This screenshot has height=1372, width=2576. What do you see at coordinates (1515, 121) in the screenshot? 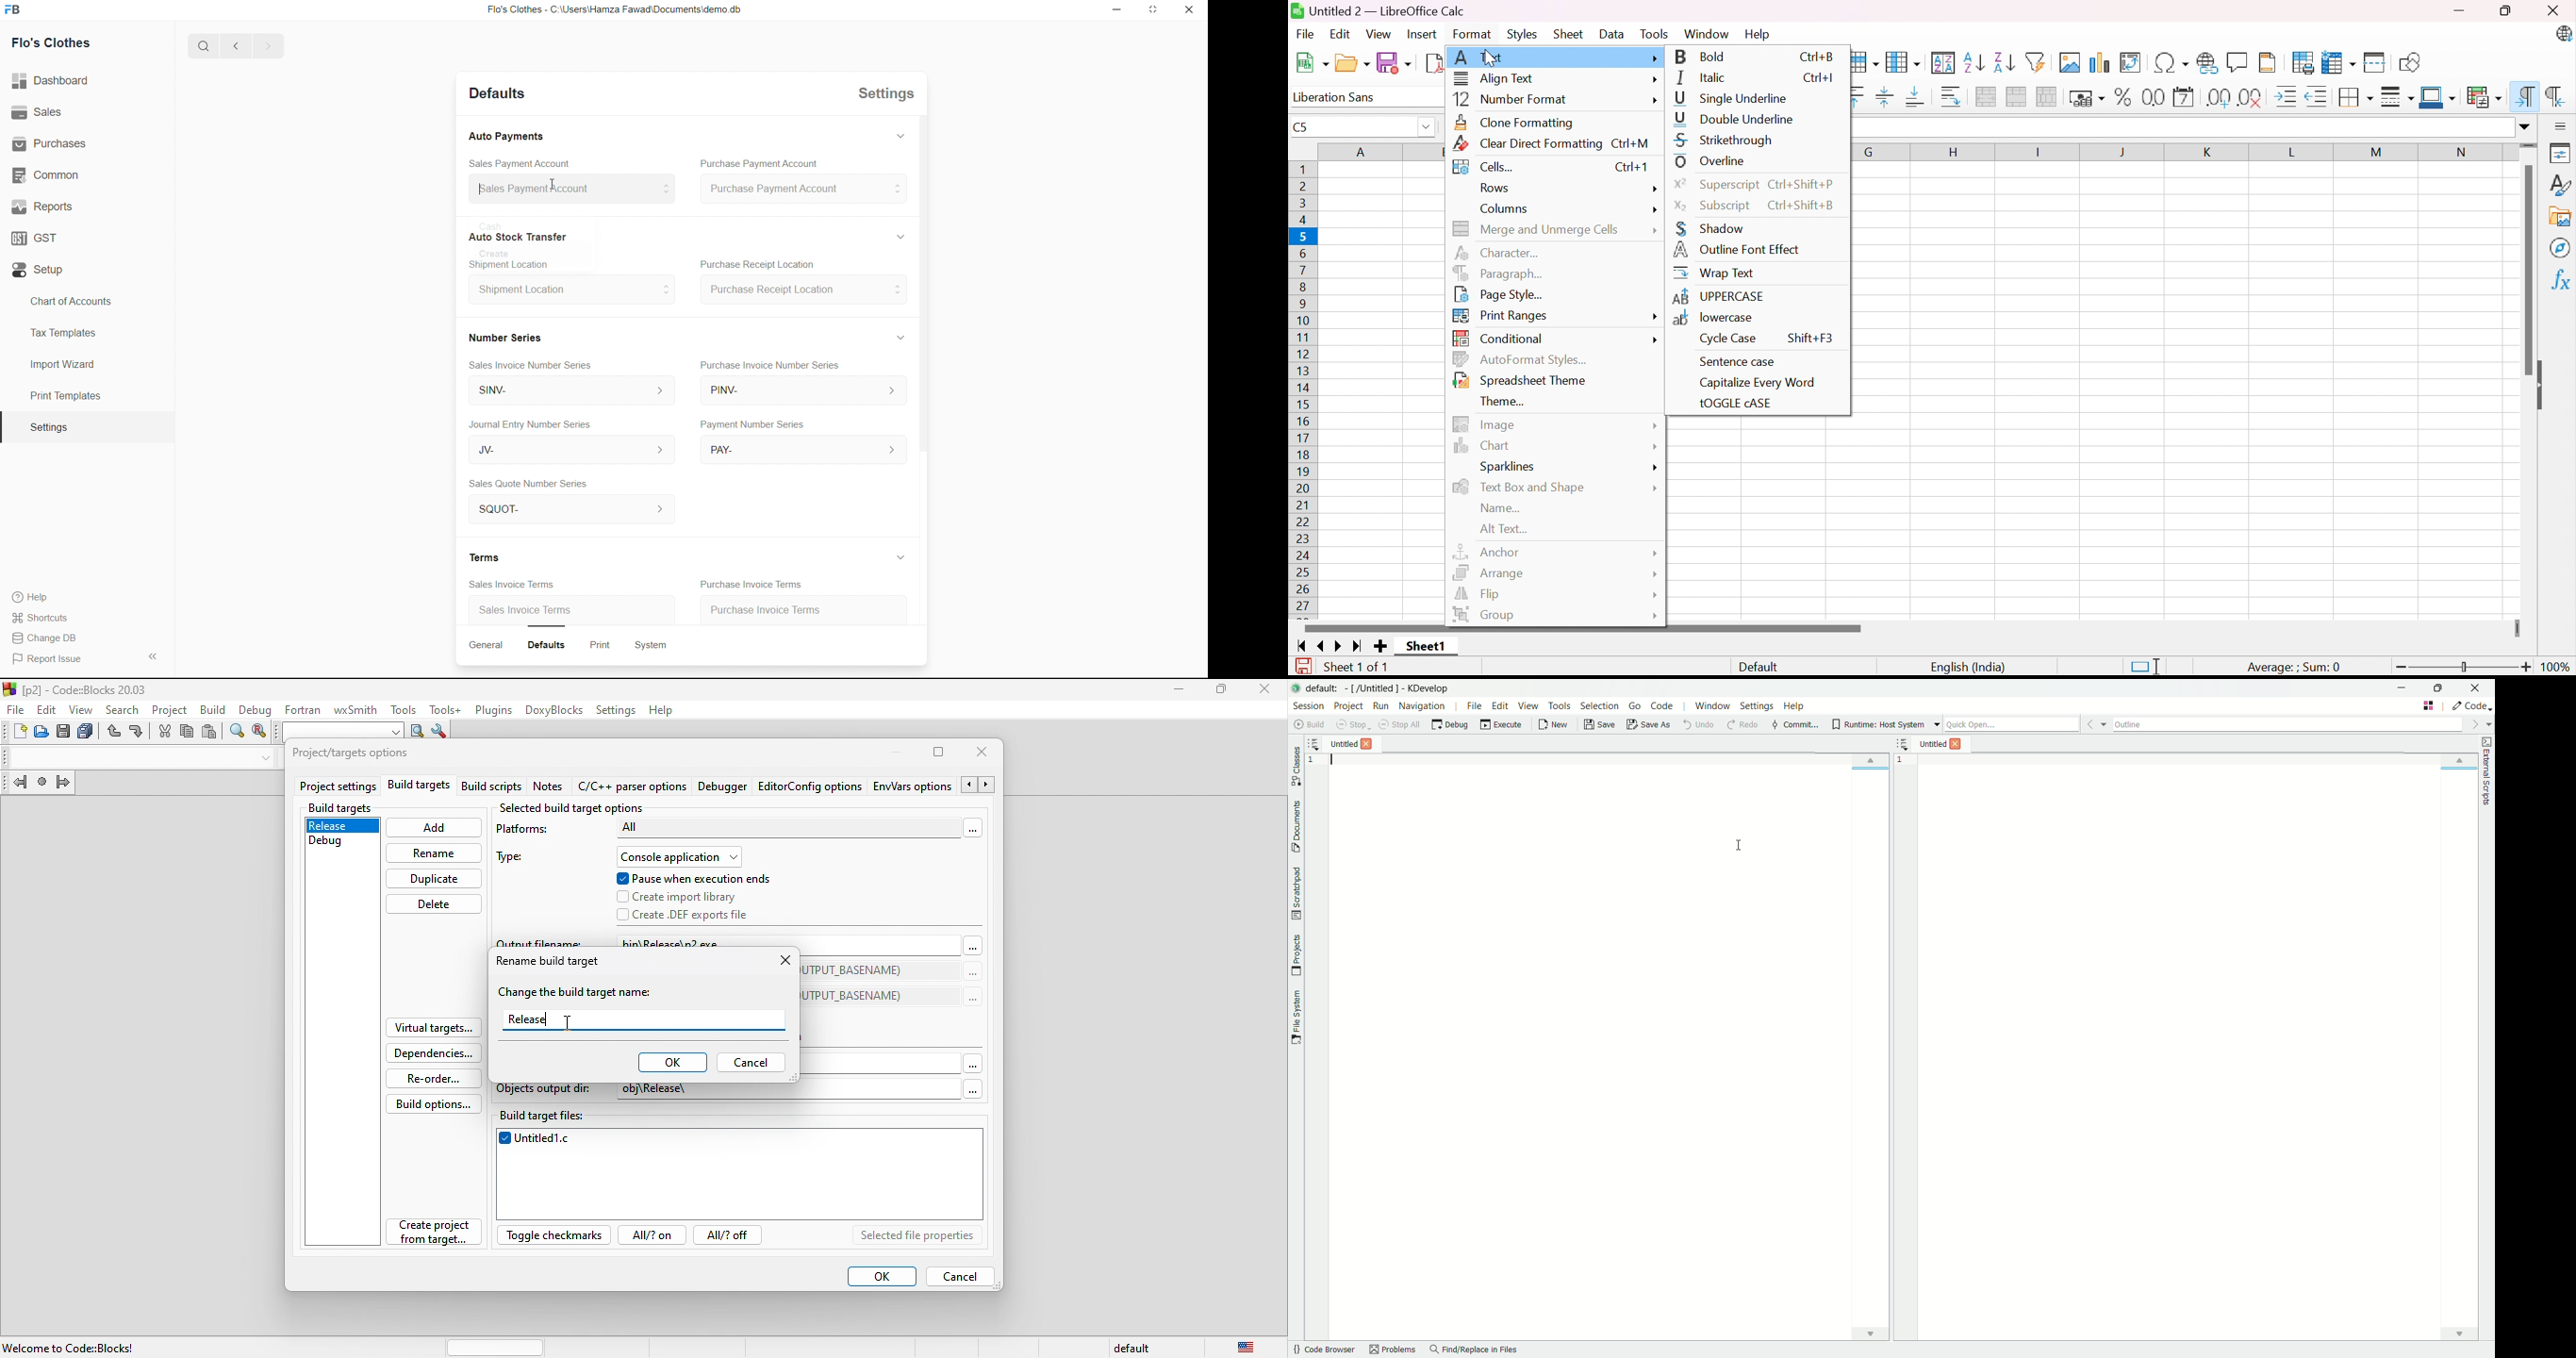
I see `Clone Formatting` at bounding box center [1515, 121].